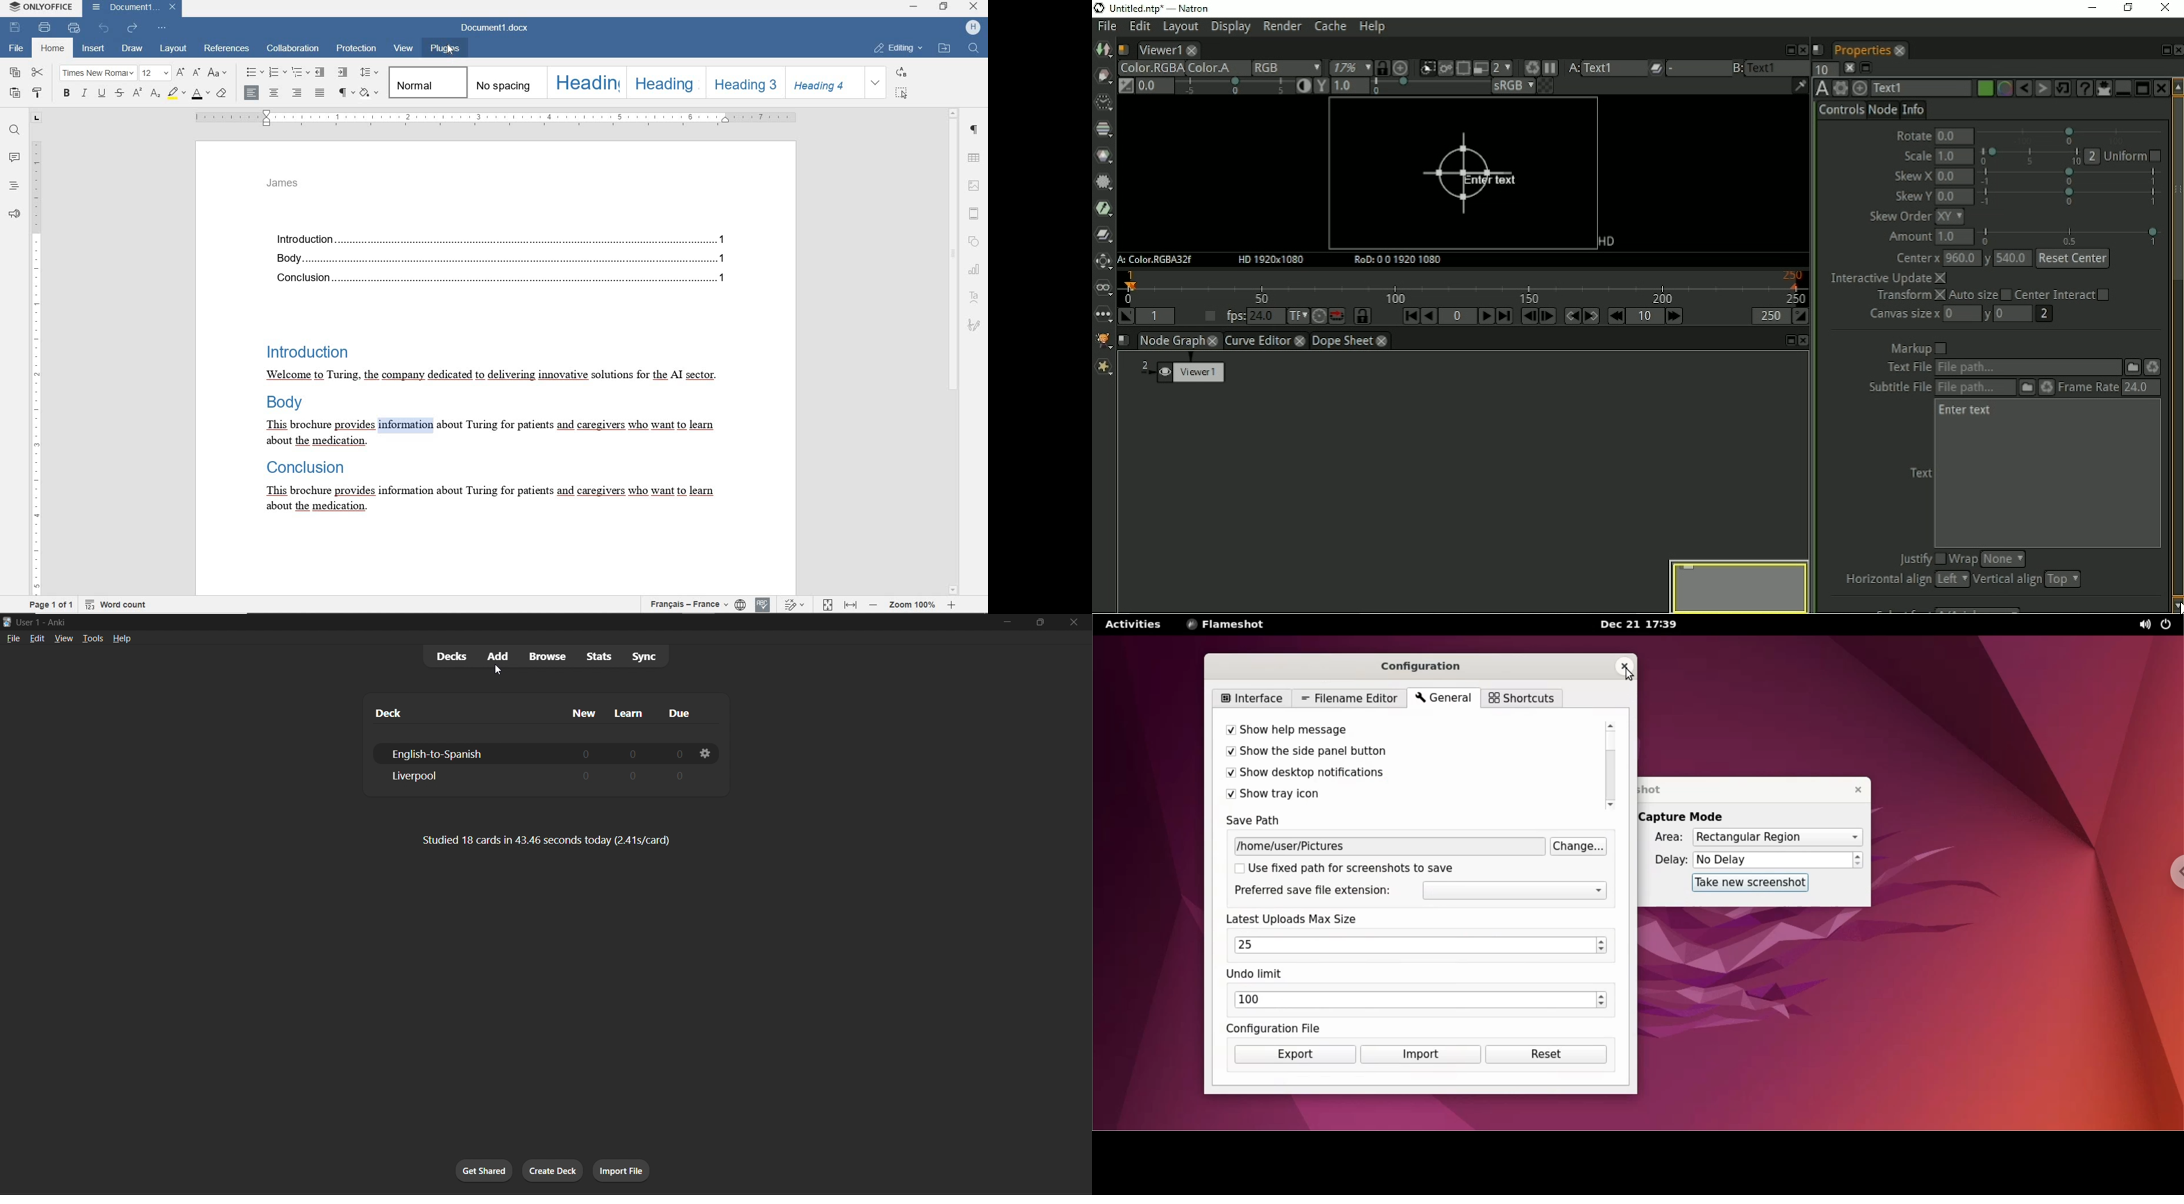  What do you see at coordinates (975, 268) in the screenshot?
I see `CHART` at bounding box center [975, 268].